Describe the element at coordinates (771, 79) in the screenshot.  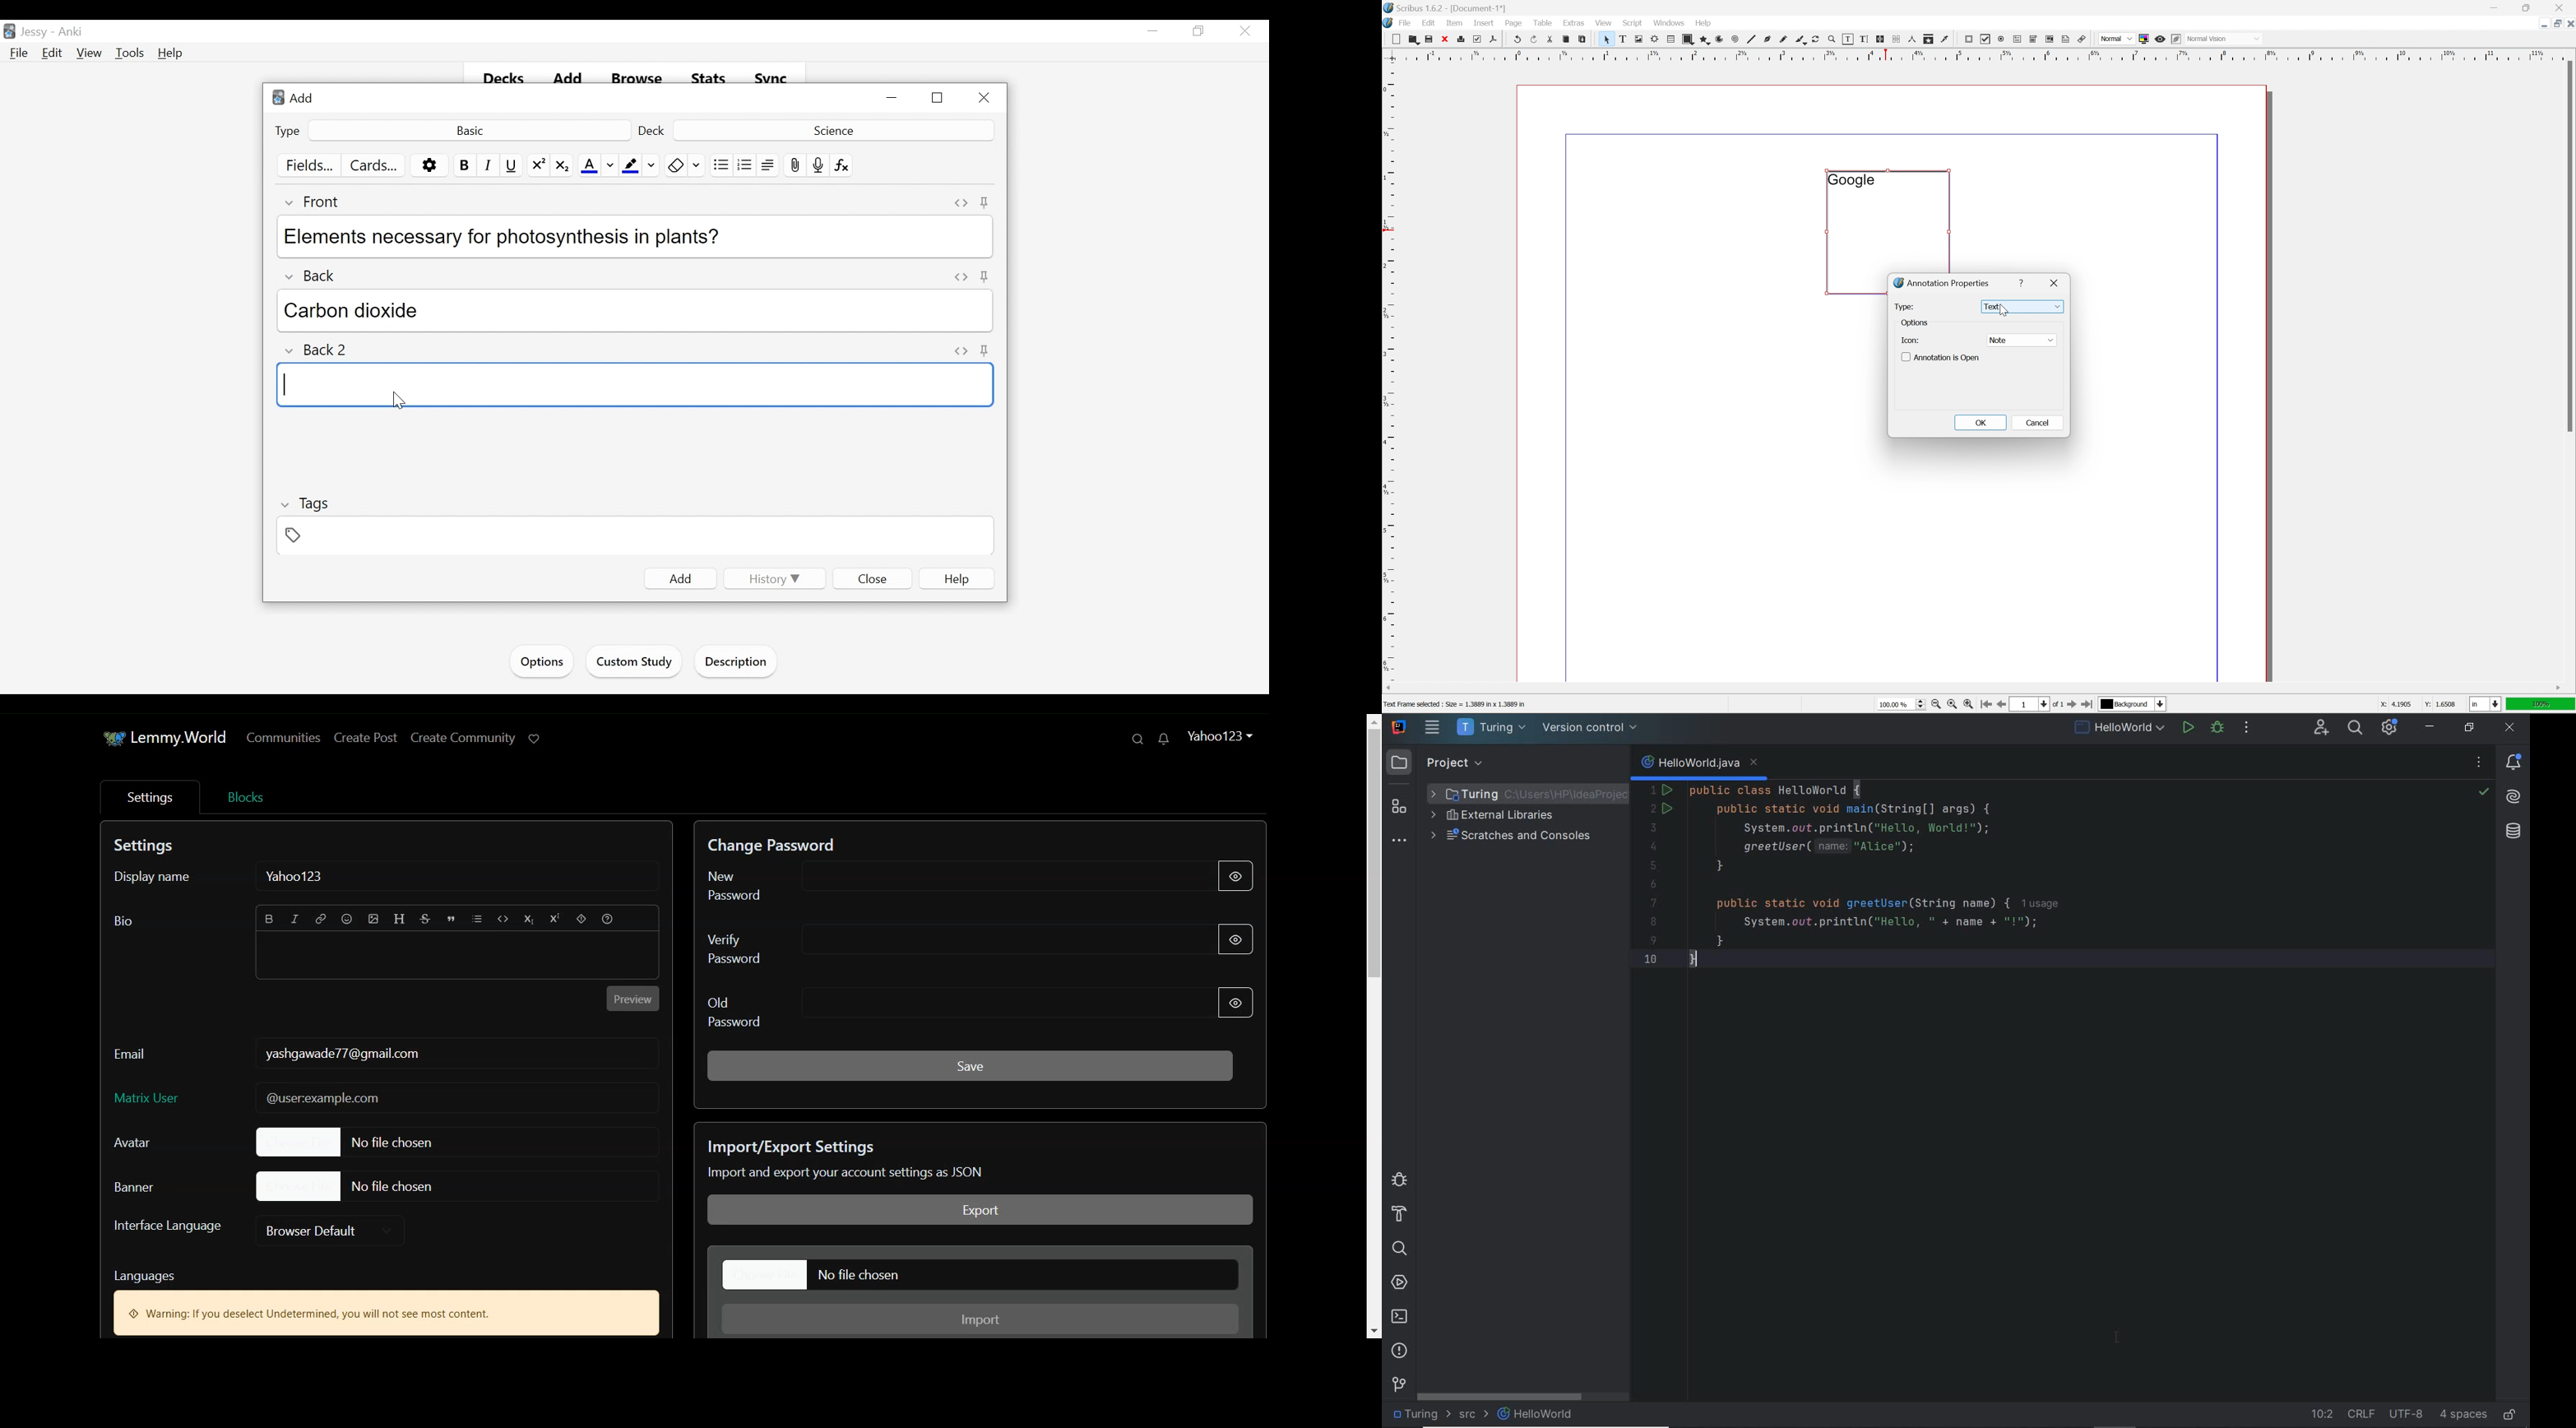
I see `Sync` at that location.